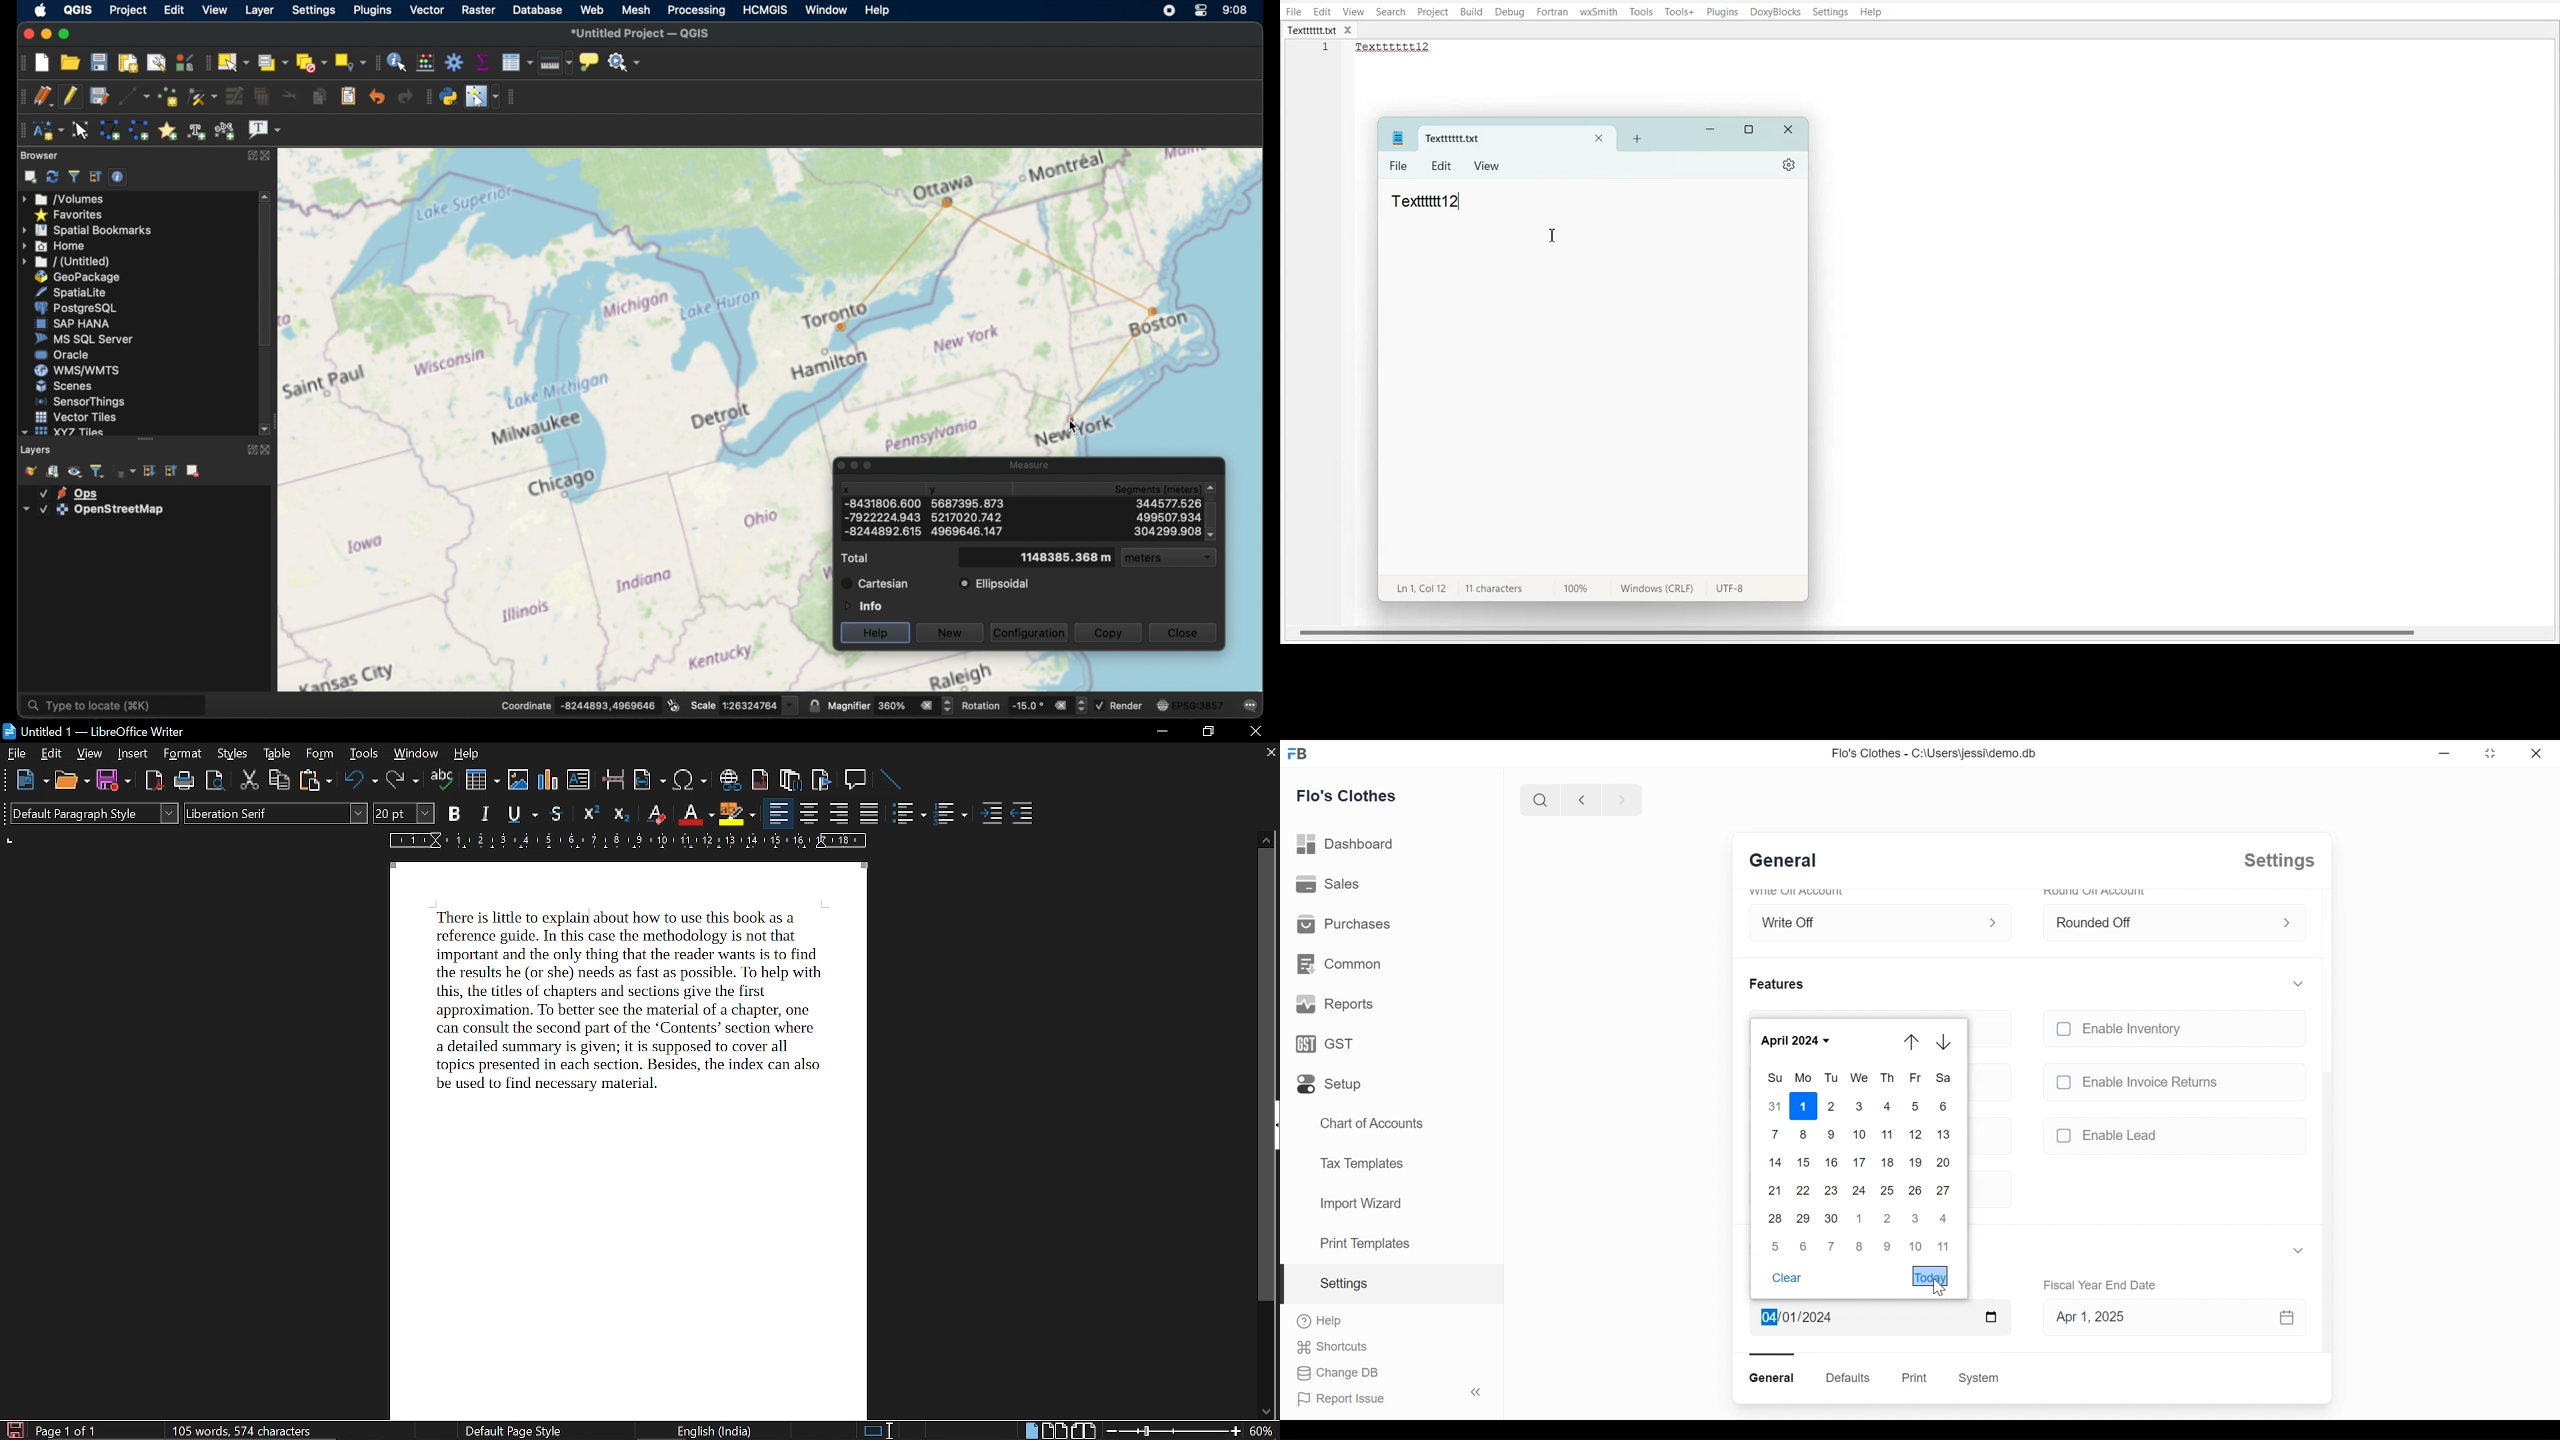 Image resolution: width=2576 pixels, height=1456 pixels. Describe the element at coordinates (91, 755) in the screenshot. I see `view` at that location.